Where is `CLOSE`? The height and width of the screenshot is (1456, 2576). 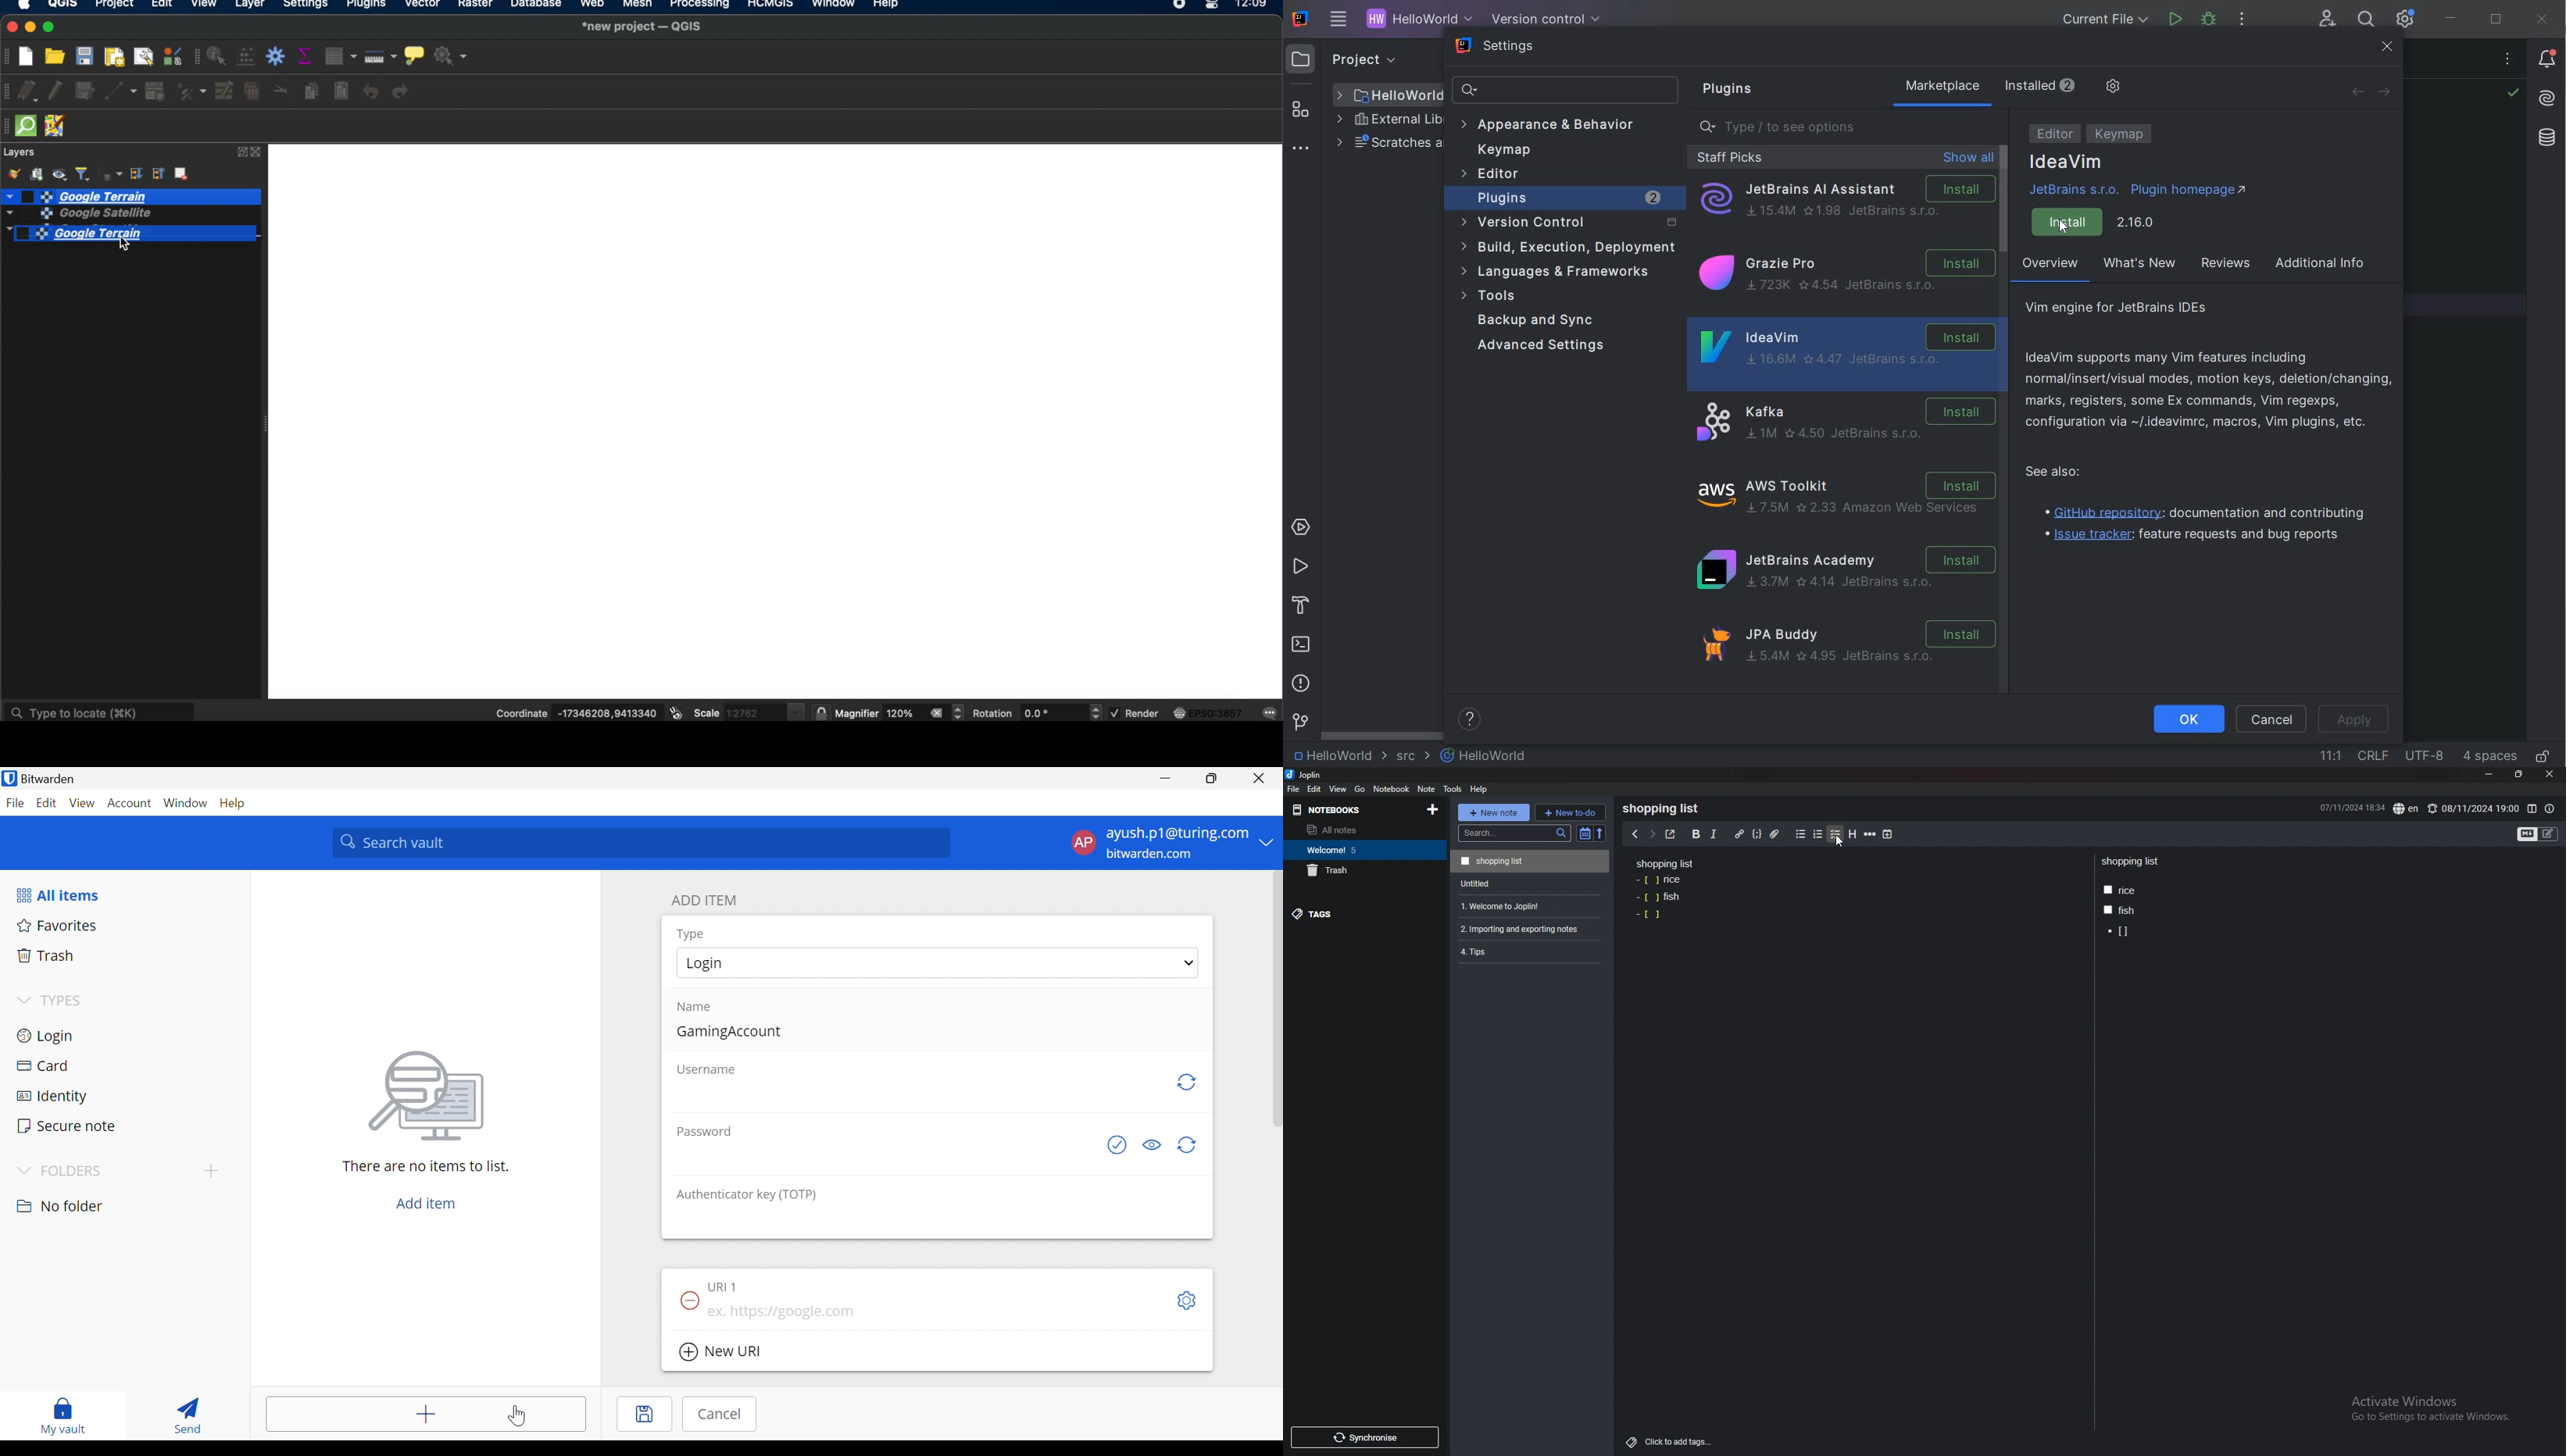 CLOSE is located at coordinates (2543, 19).